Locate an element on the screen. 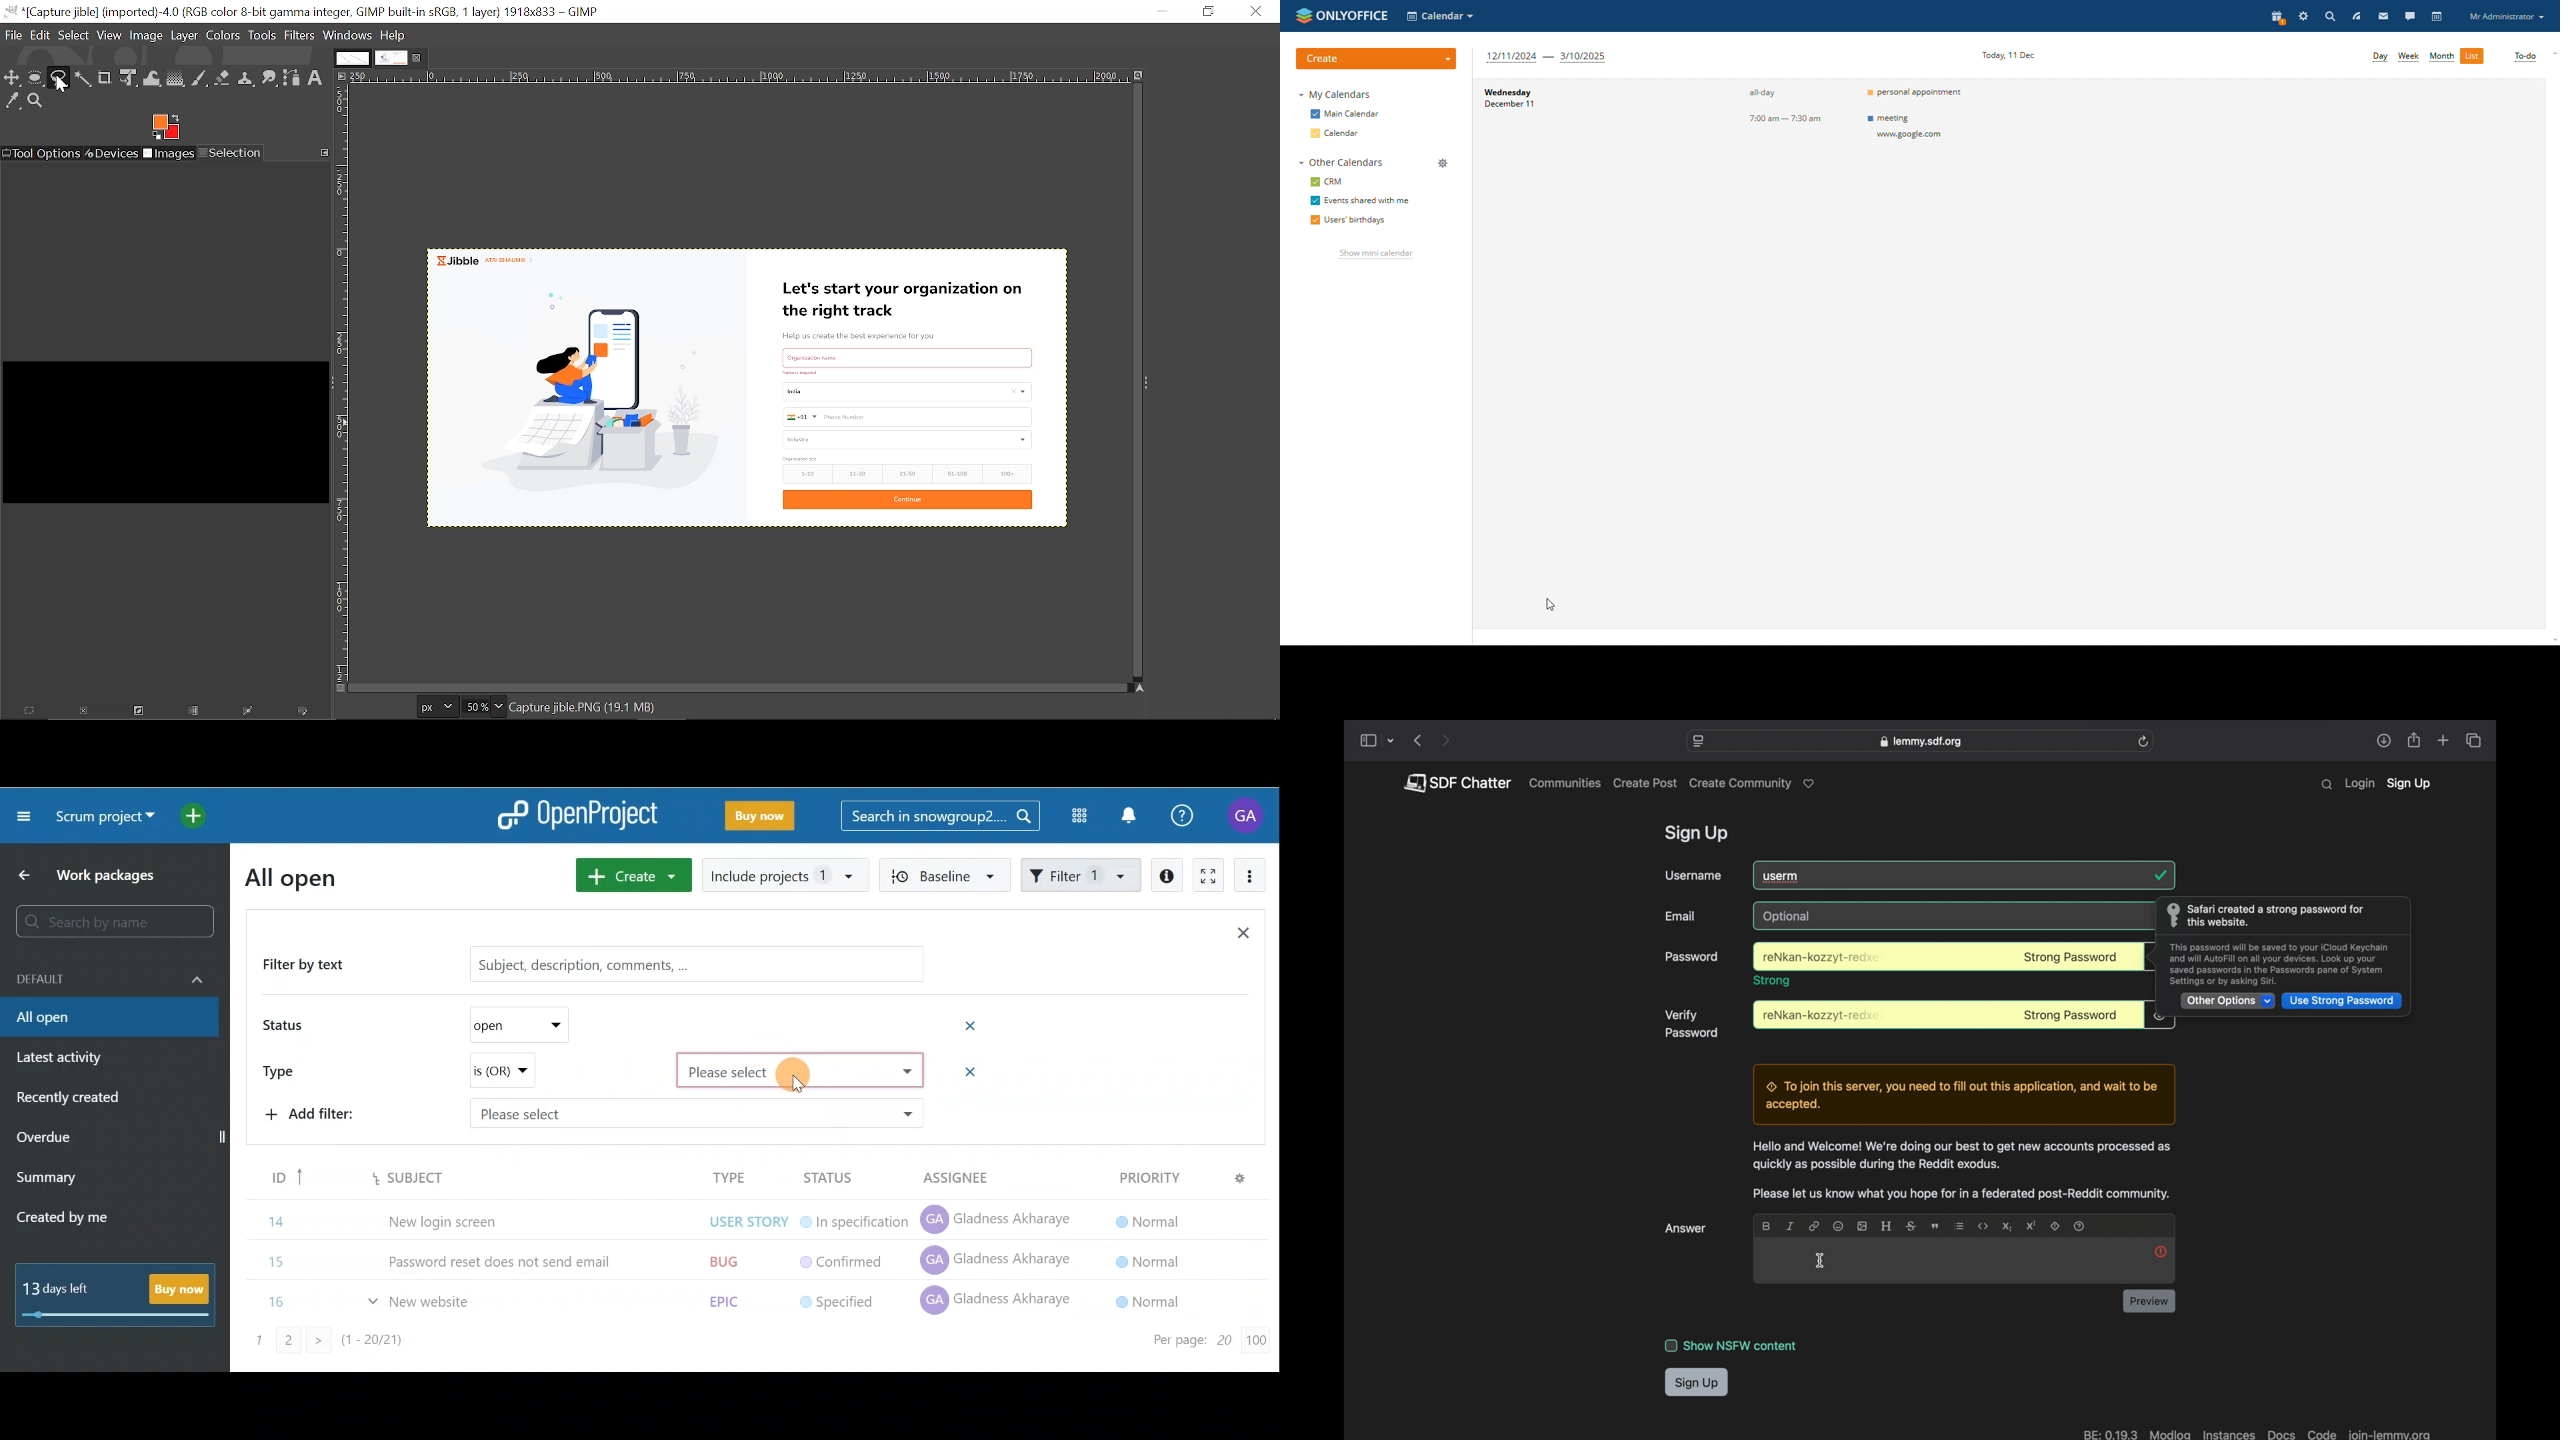 The height and width of the screenshot is (1456, 2576). search is located at coordinates (2327, 785).